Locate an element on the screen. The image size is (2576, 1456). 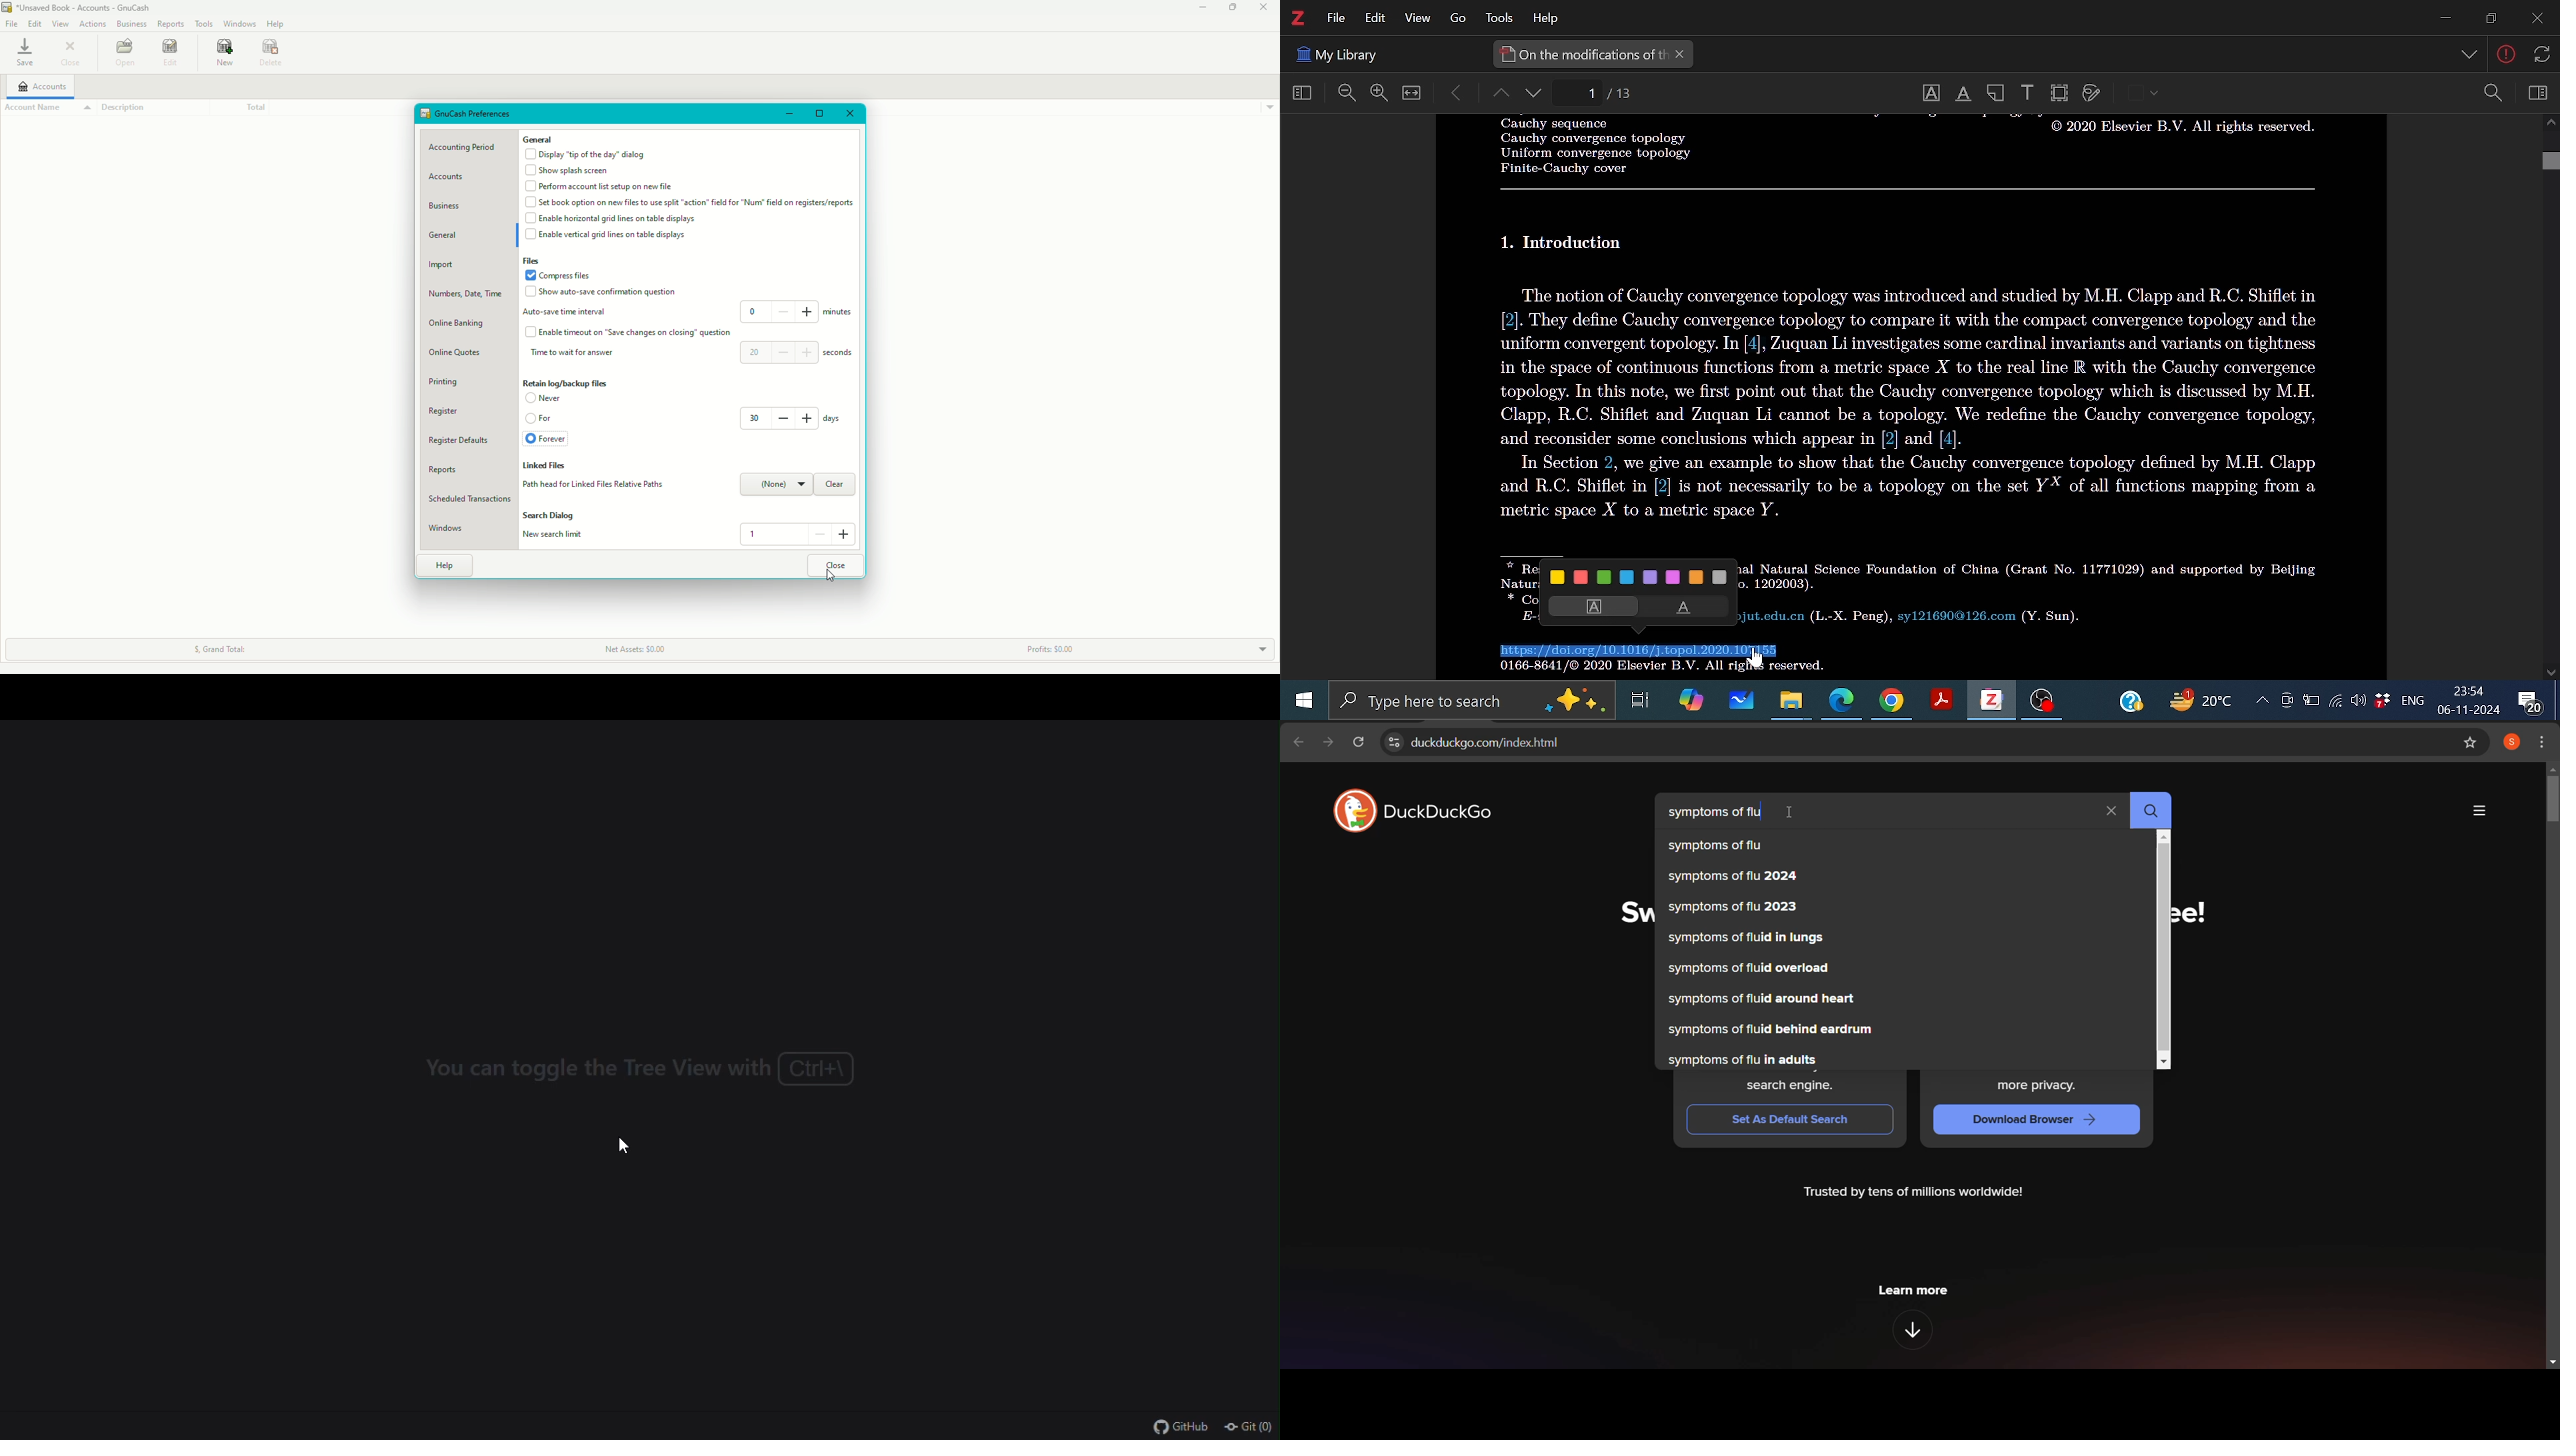
Underline text is located at coordinates (1962, 94).